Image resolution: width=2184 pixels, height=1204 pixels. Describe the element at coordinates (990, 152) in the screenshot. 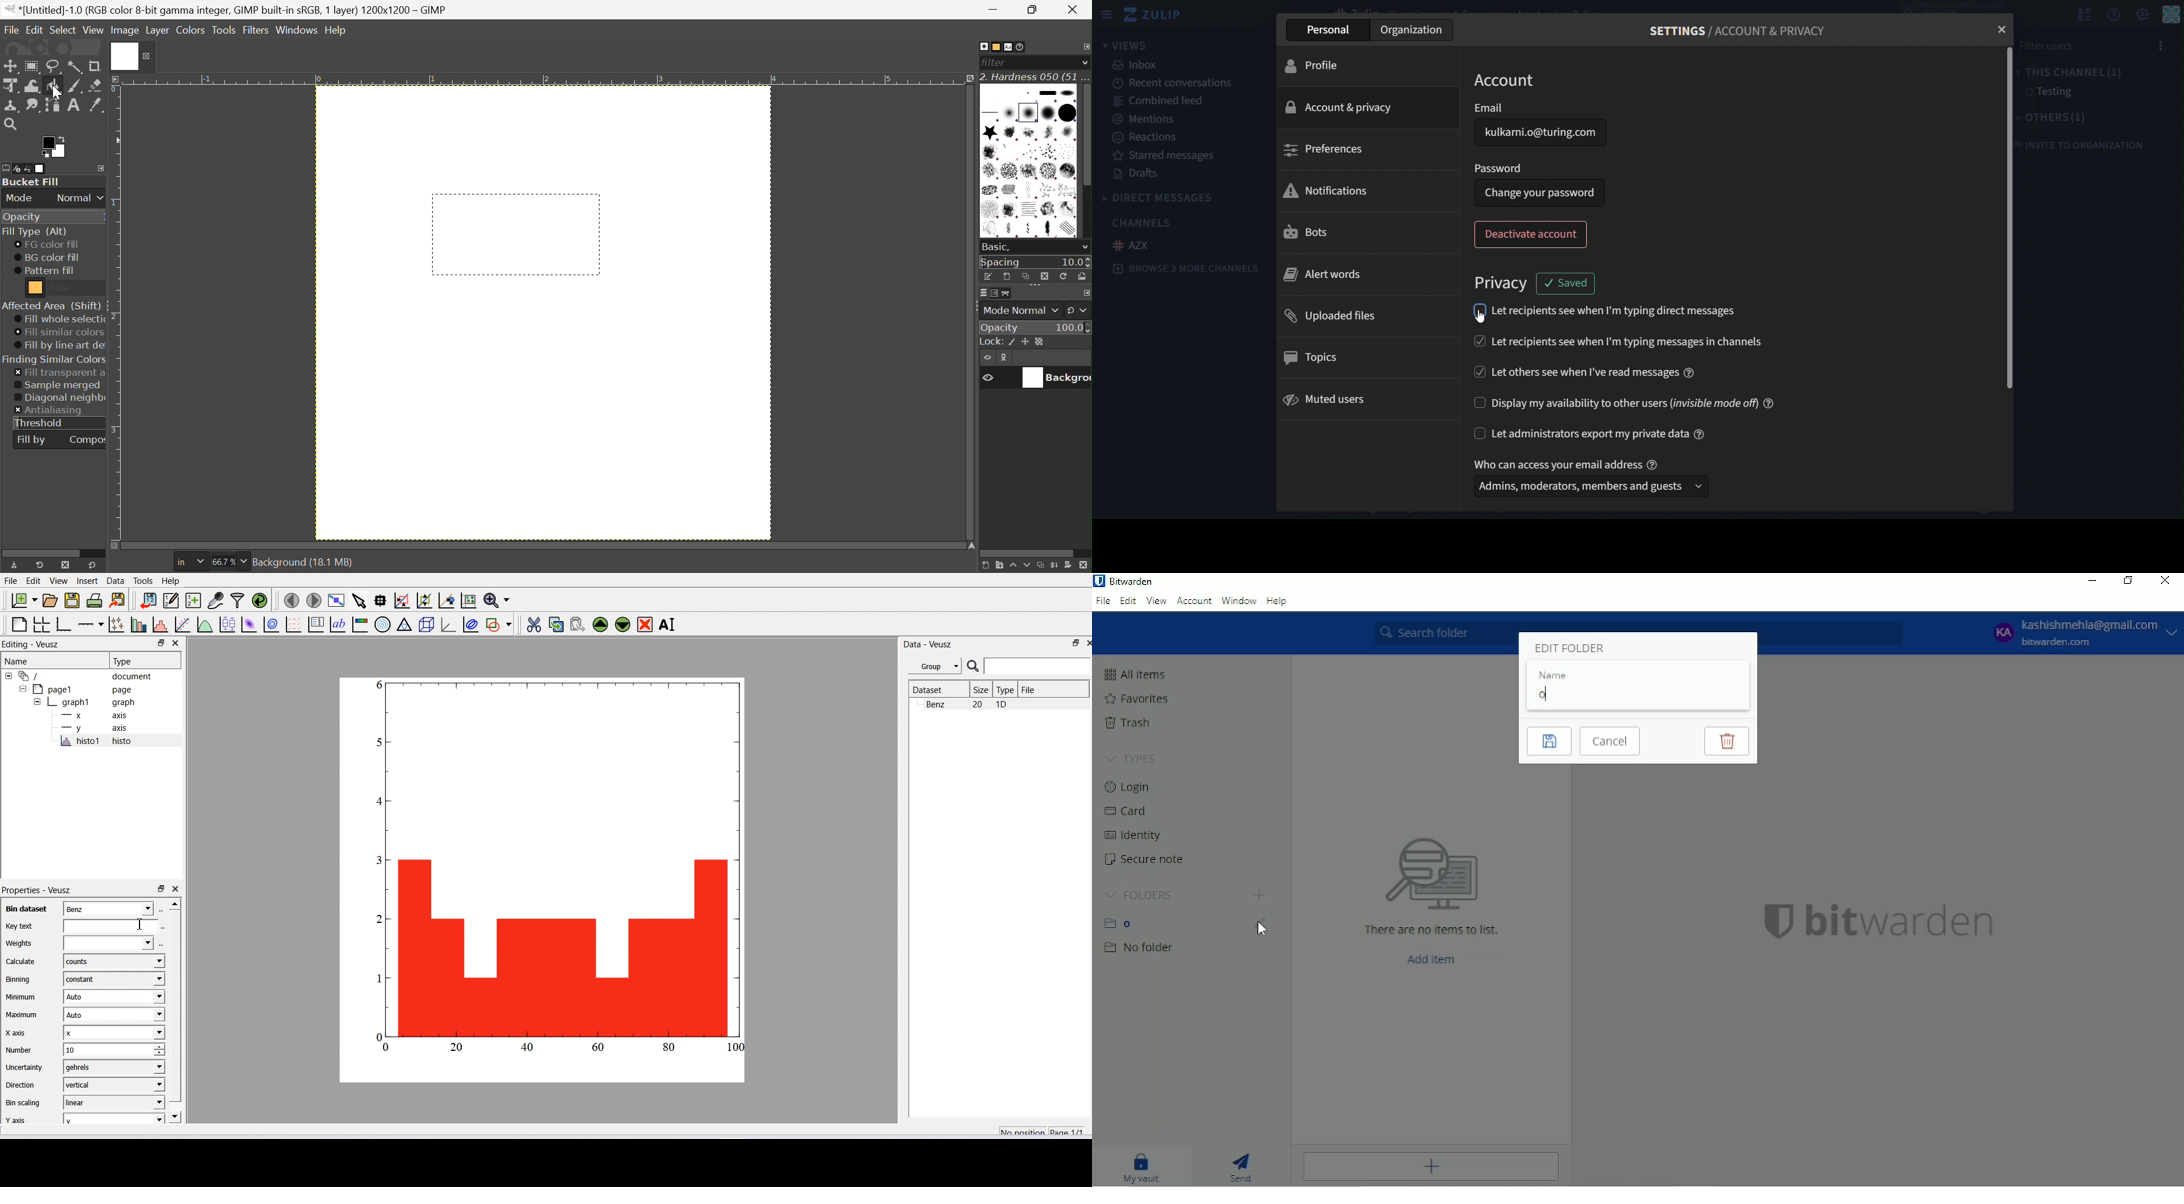

I see `Acrylic 05` at that location.